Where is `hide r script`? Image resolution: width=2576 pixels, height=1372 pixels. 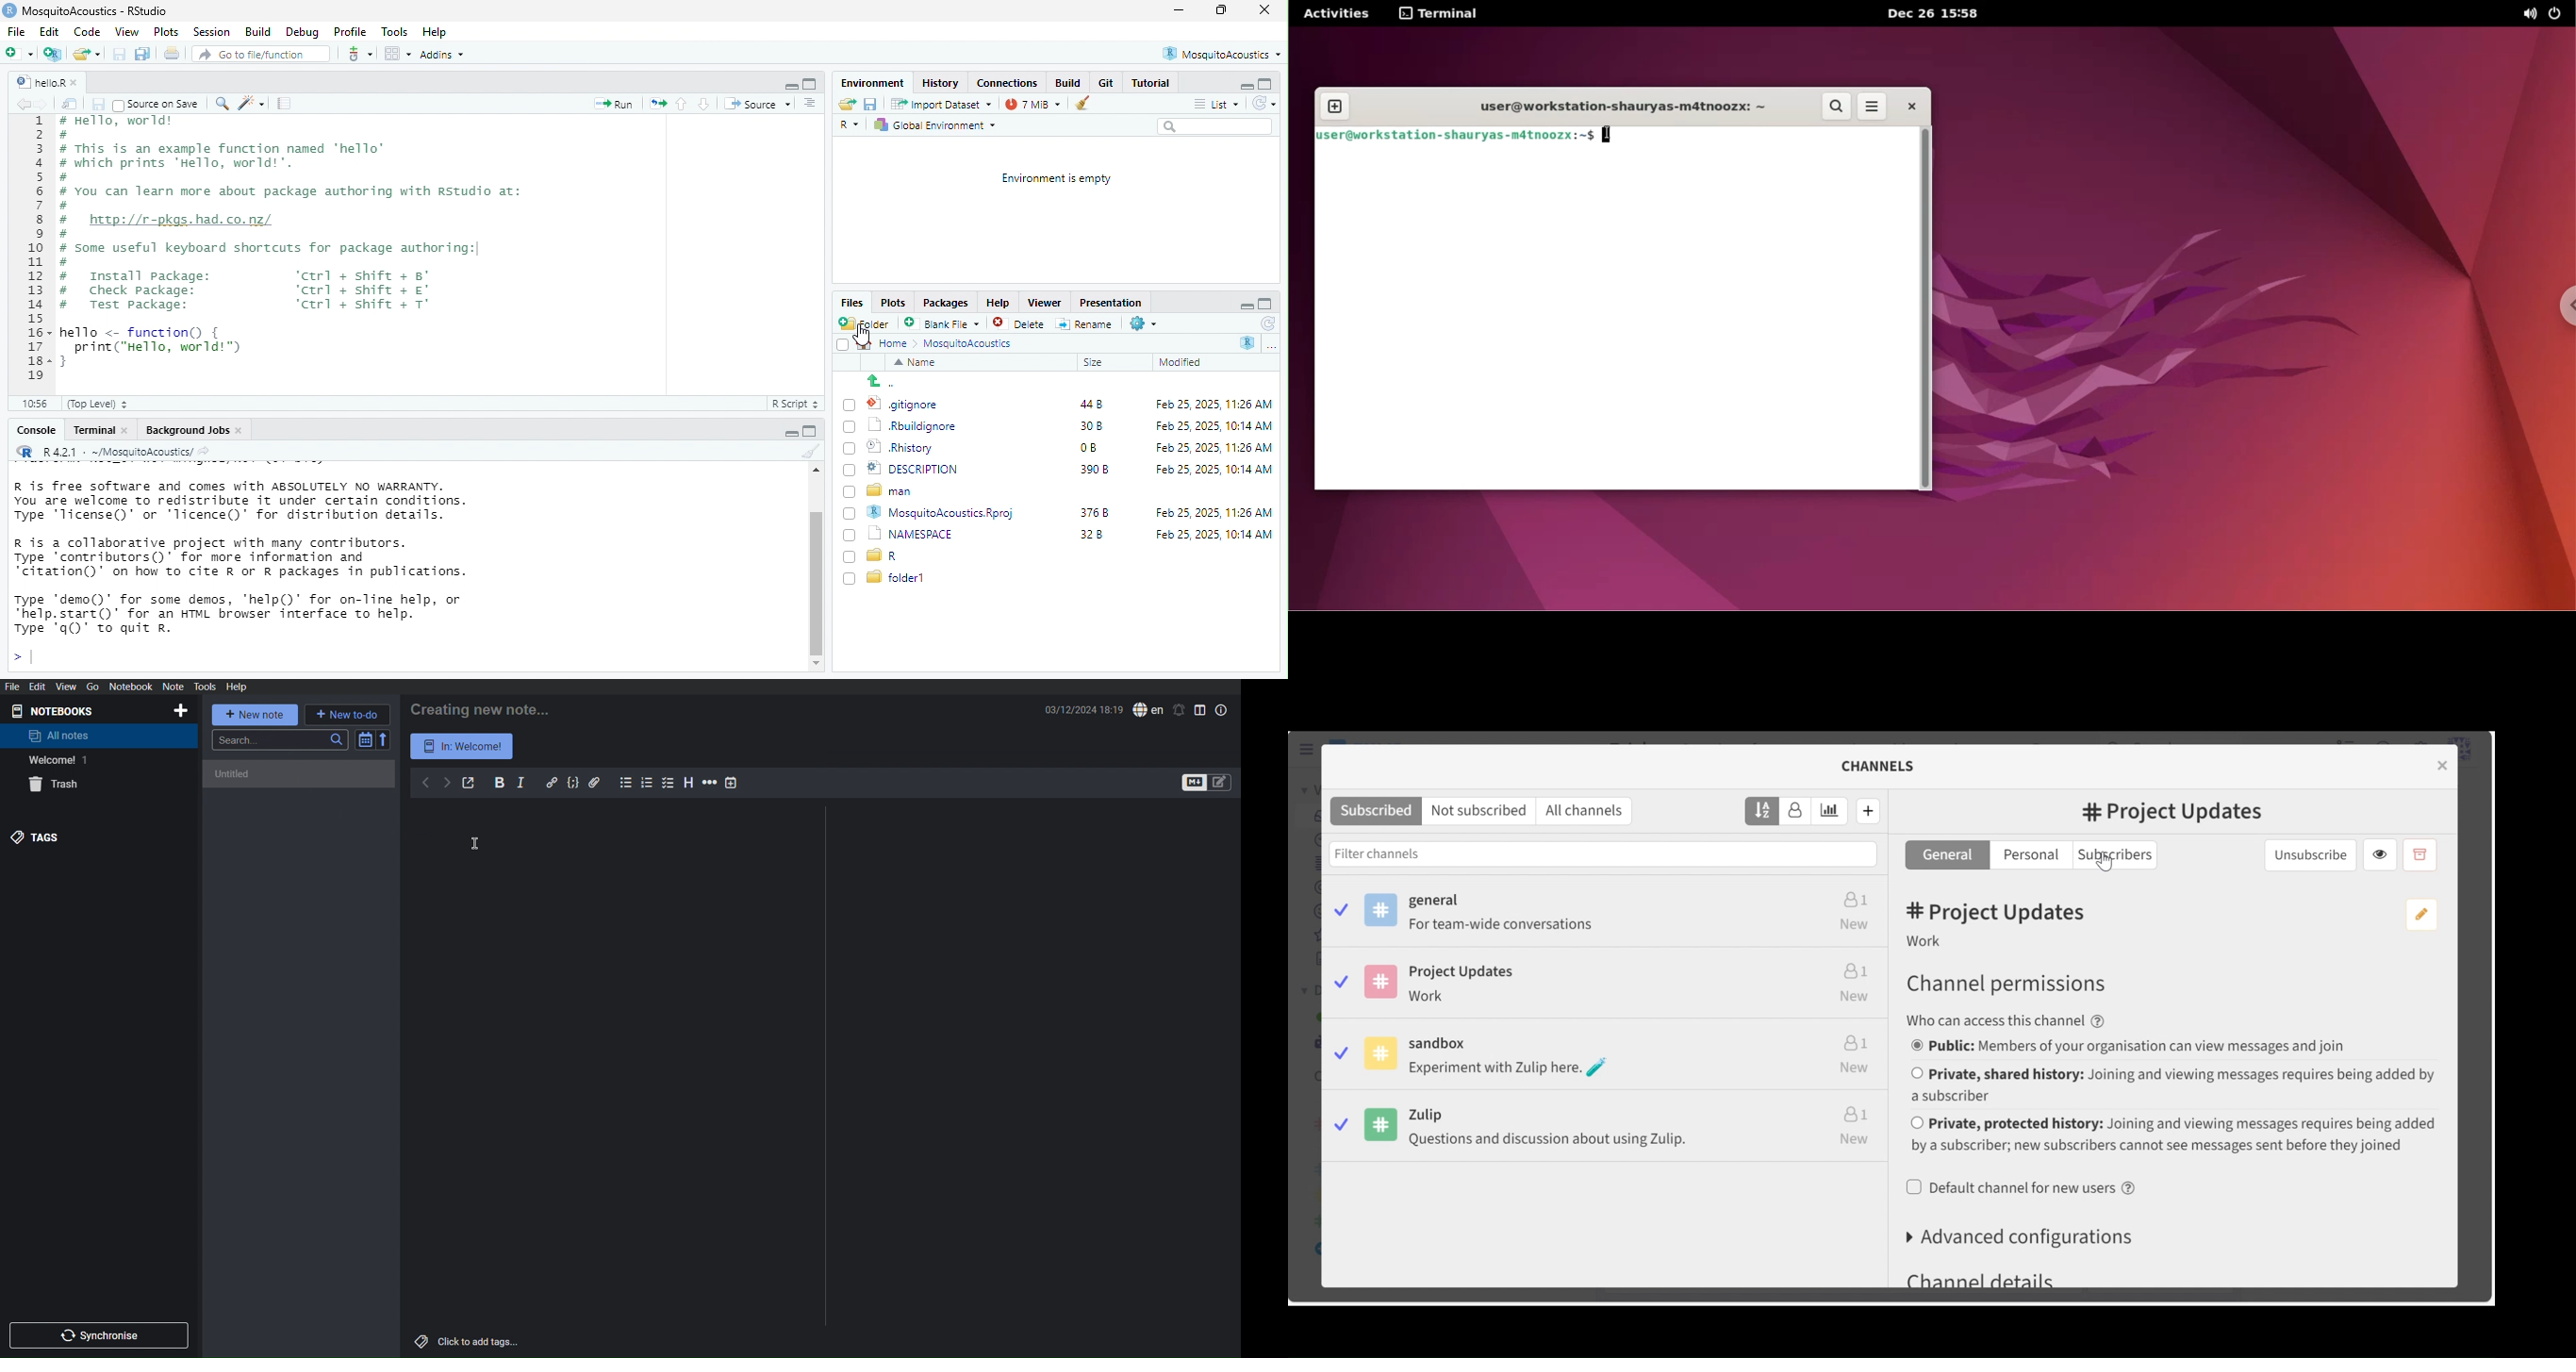
hide r script is located at coordinates (784, 433).